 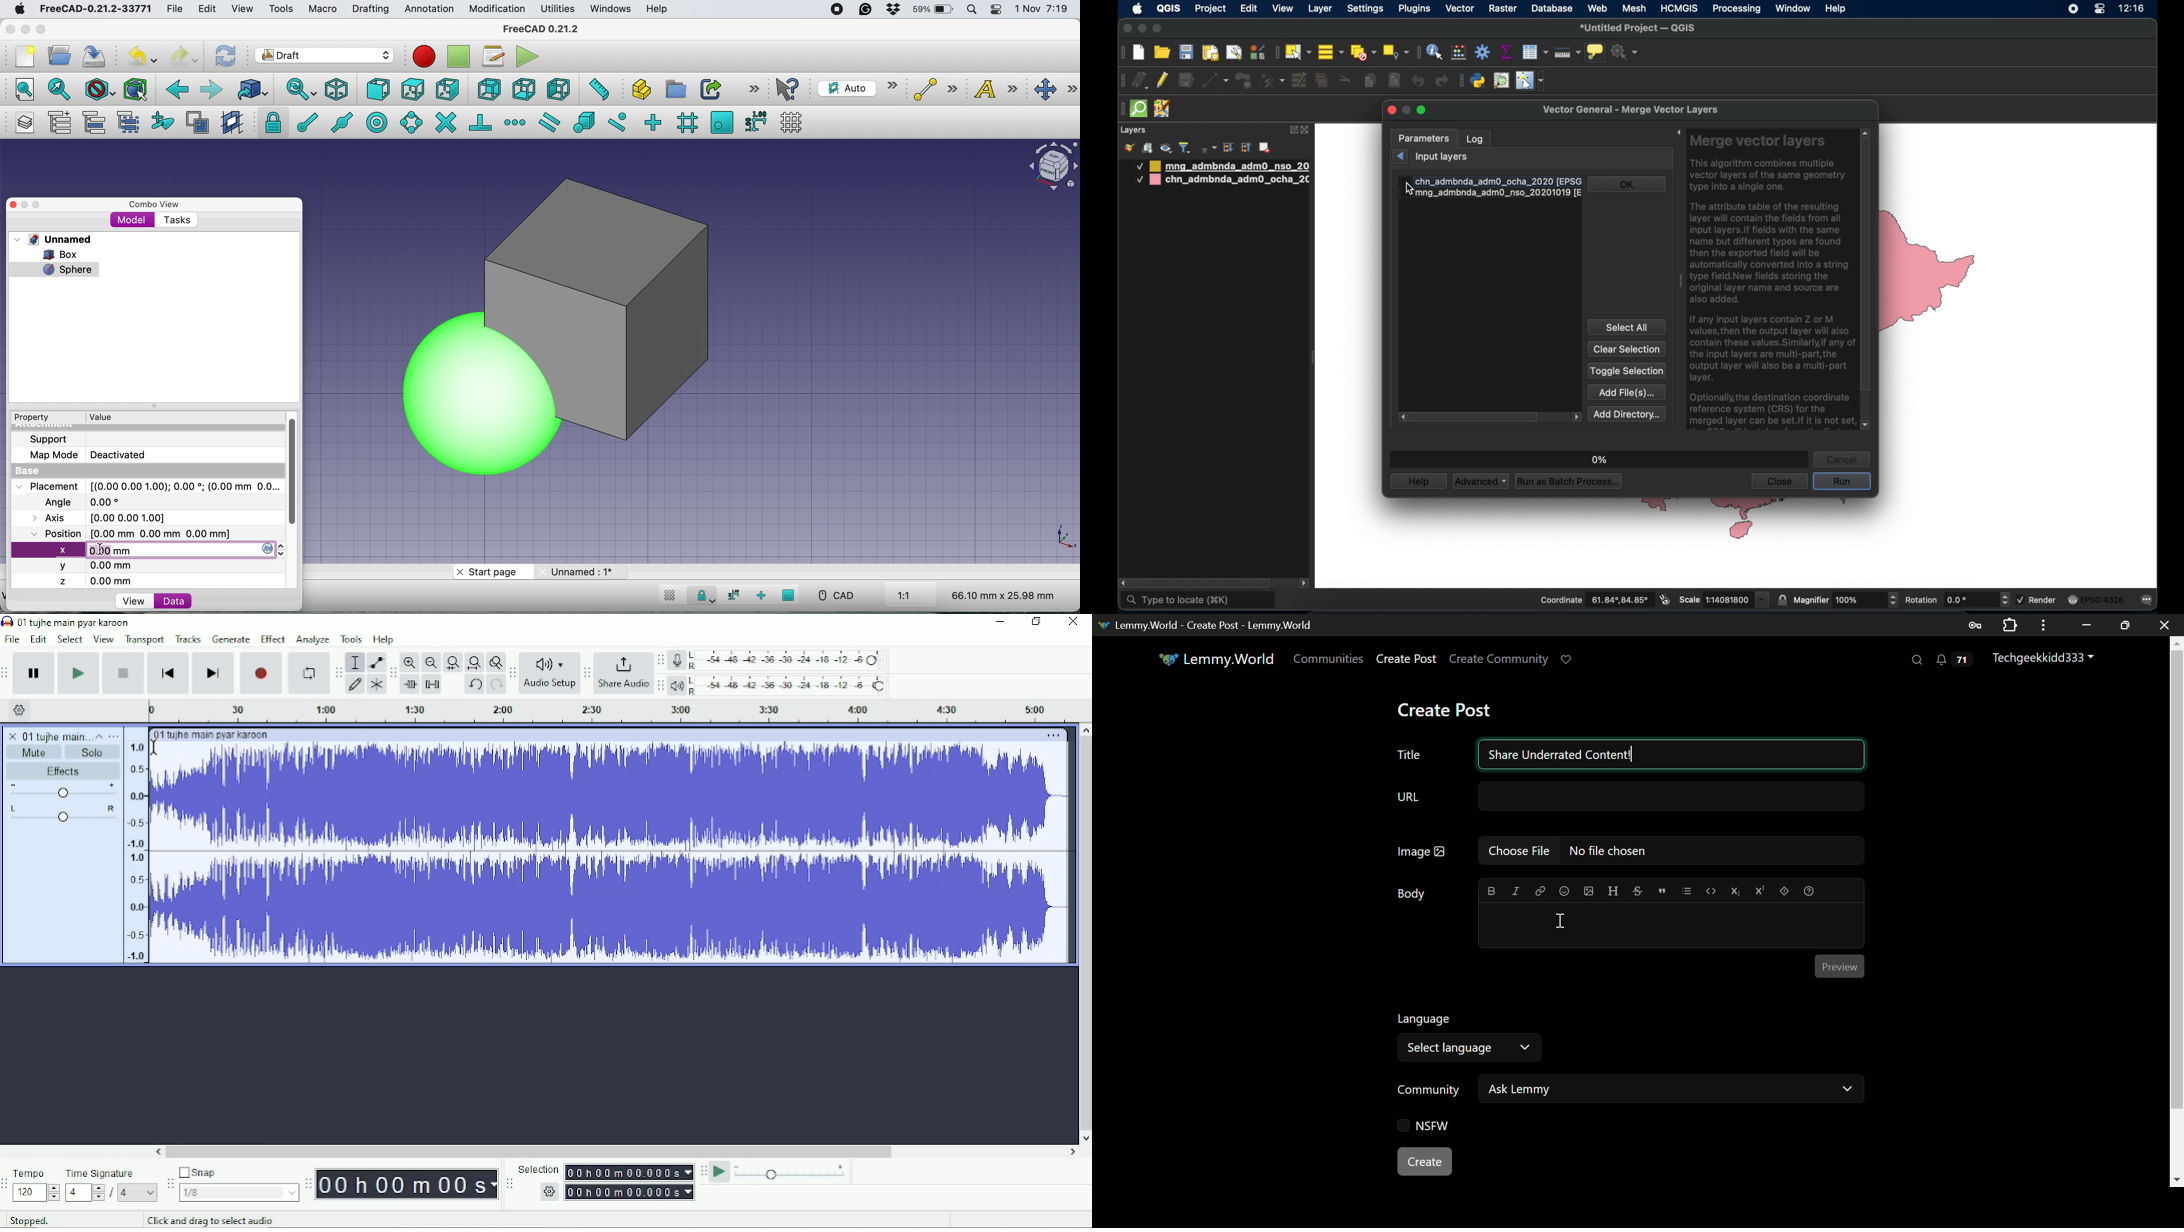 What do you see at coordinates (30, 471) in the screenshot?
I see `base` at bounding box center [30, 471].